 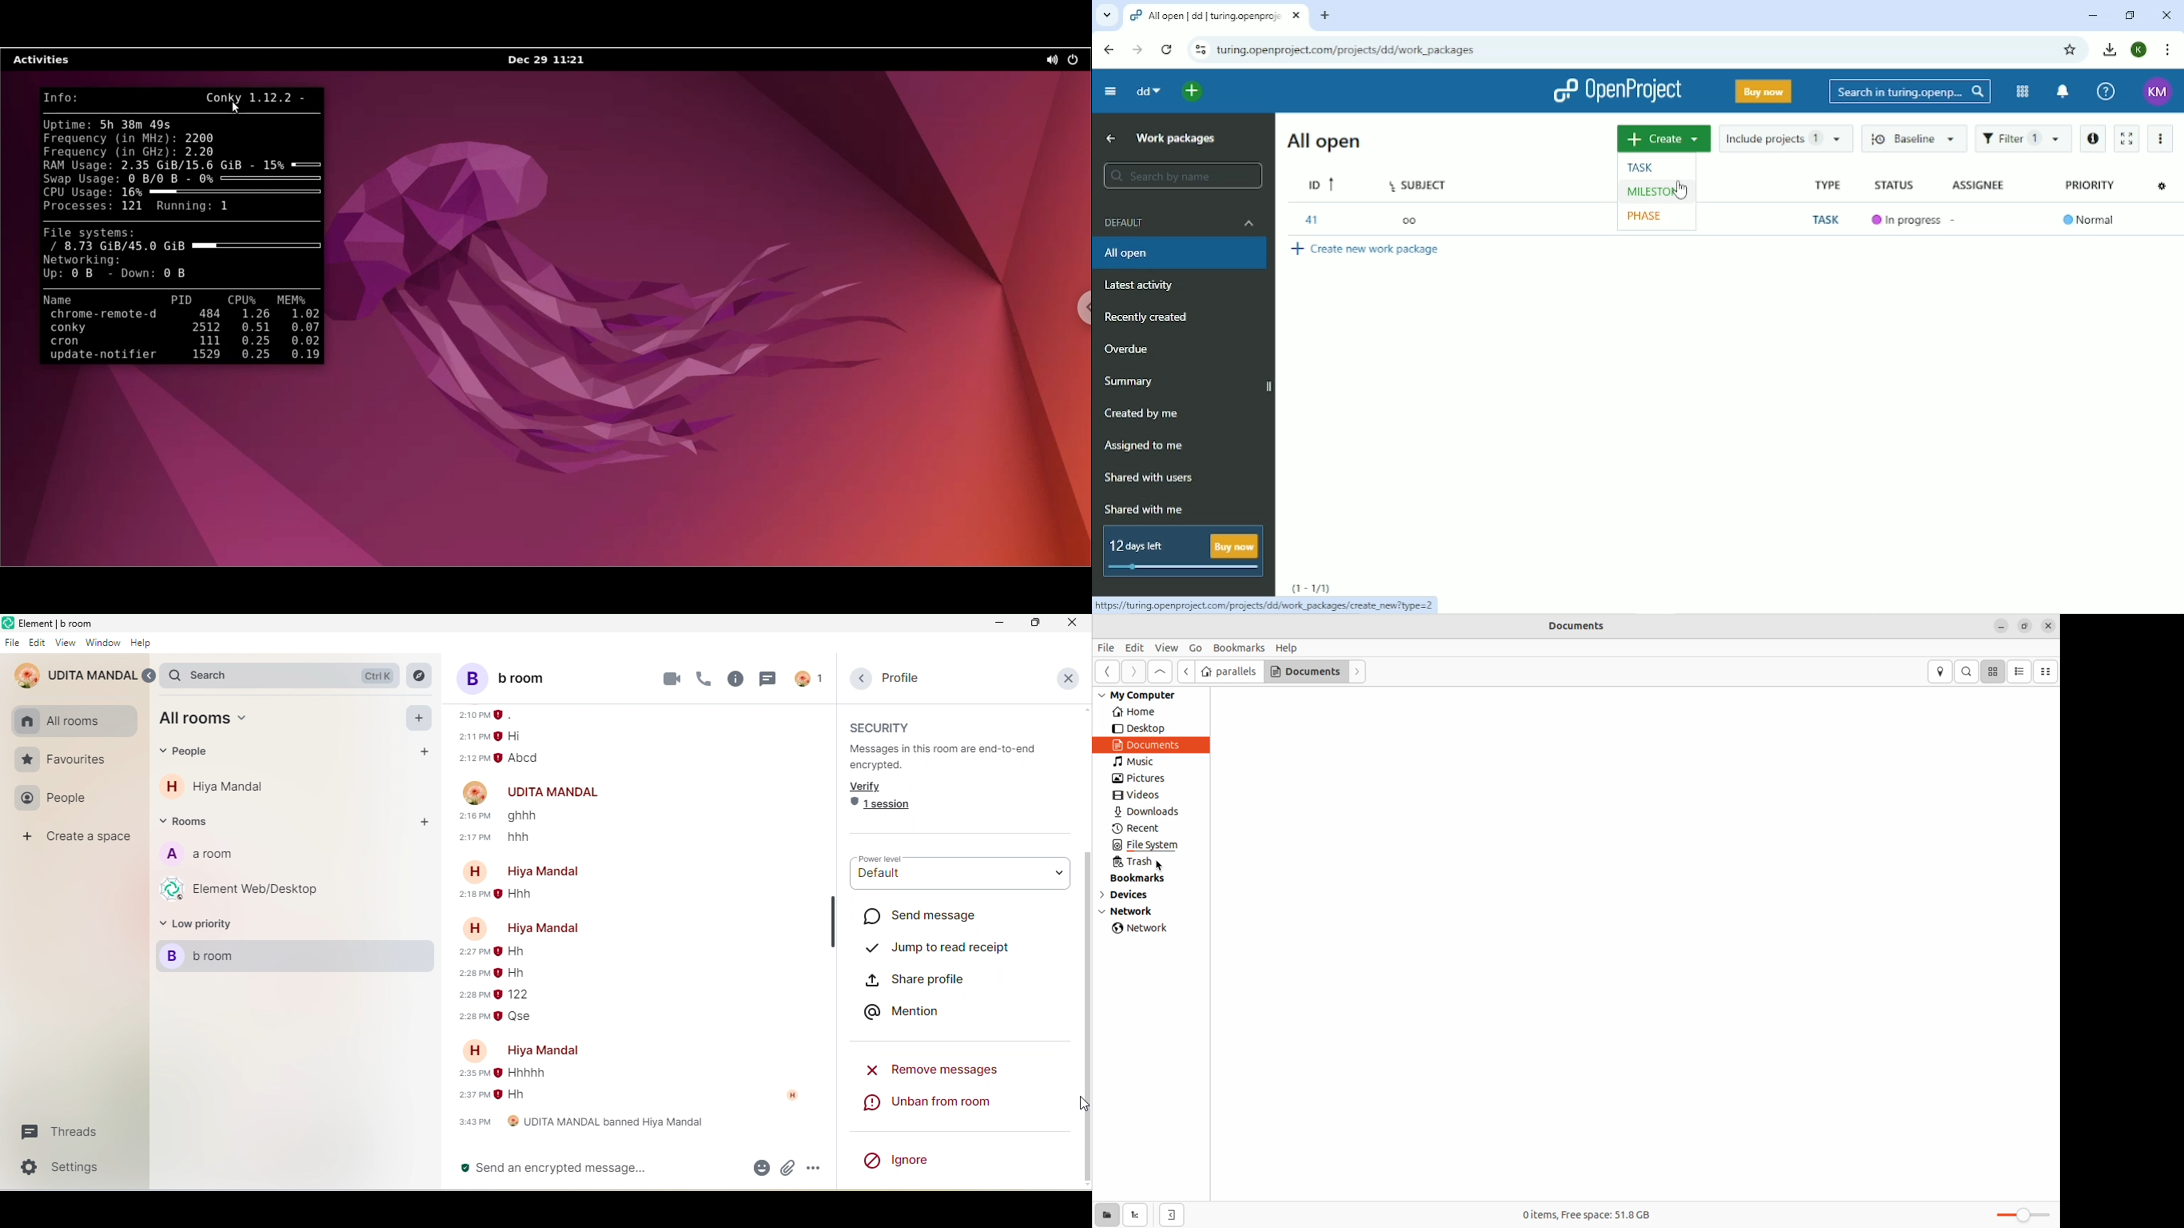 I want to click on show tree view, so click(x=1137, y=1216).